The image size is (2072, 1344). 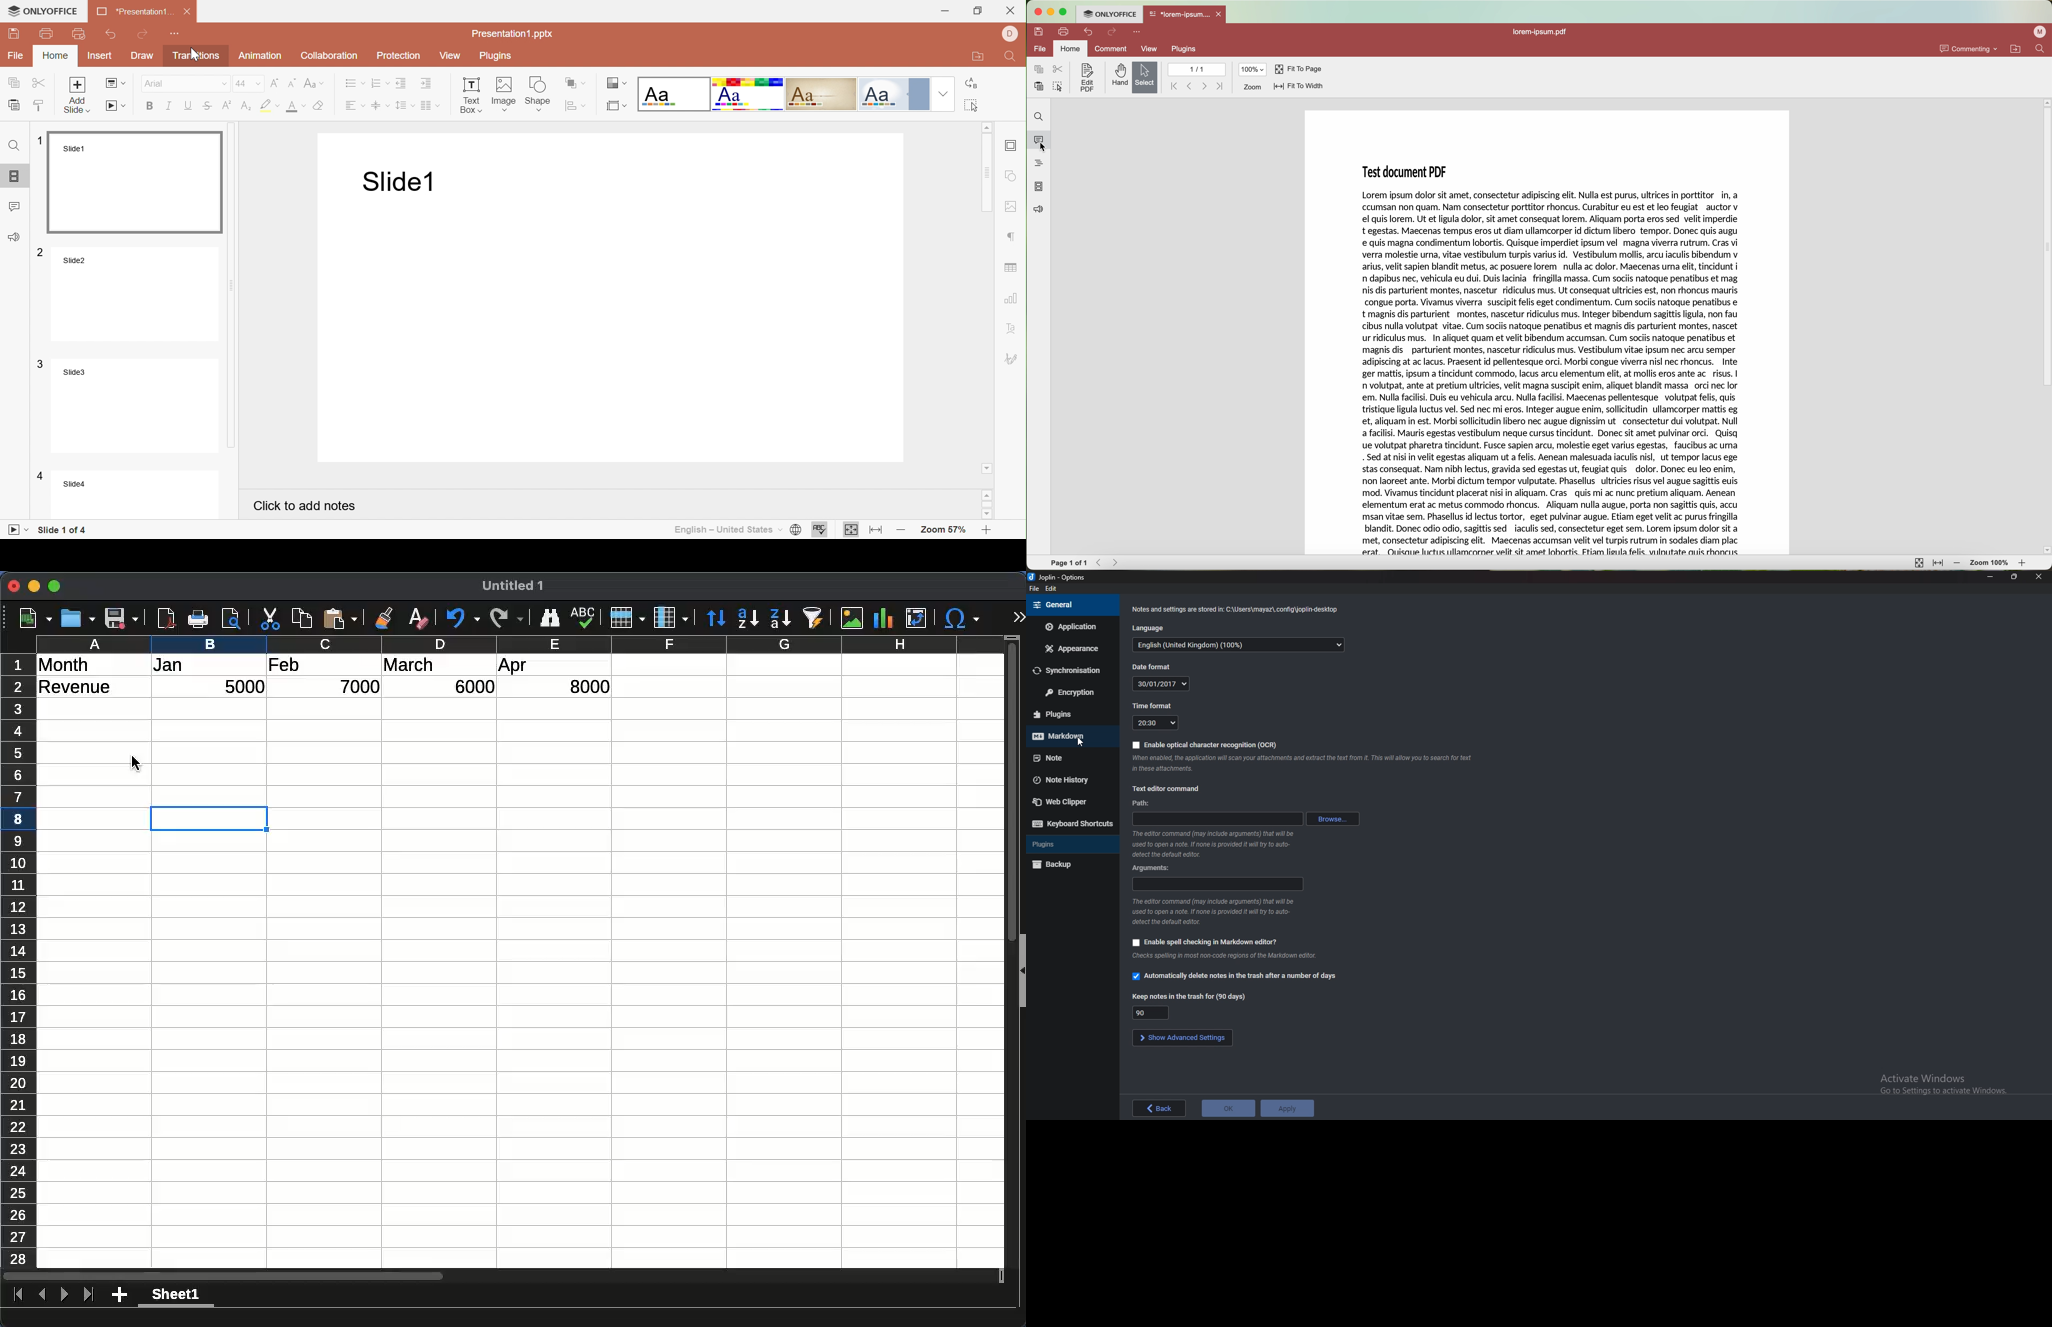 I want to click on info, so click(x=1237, y=956).